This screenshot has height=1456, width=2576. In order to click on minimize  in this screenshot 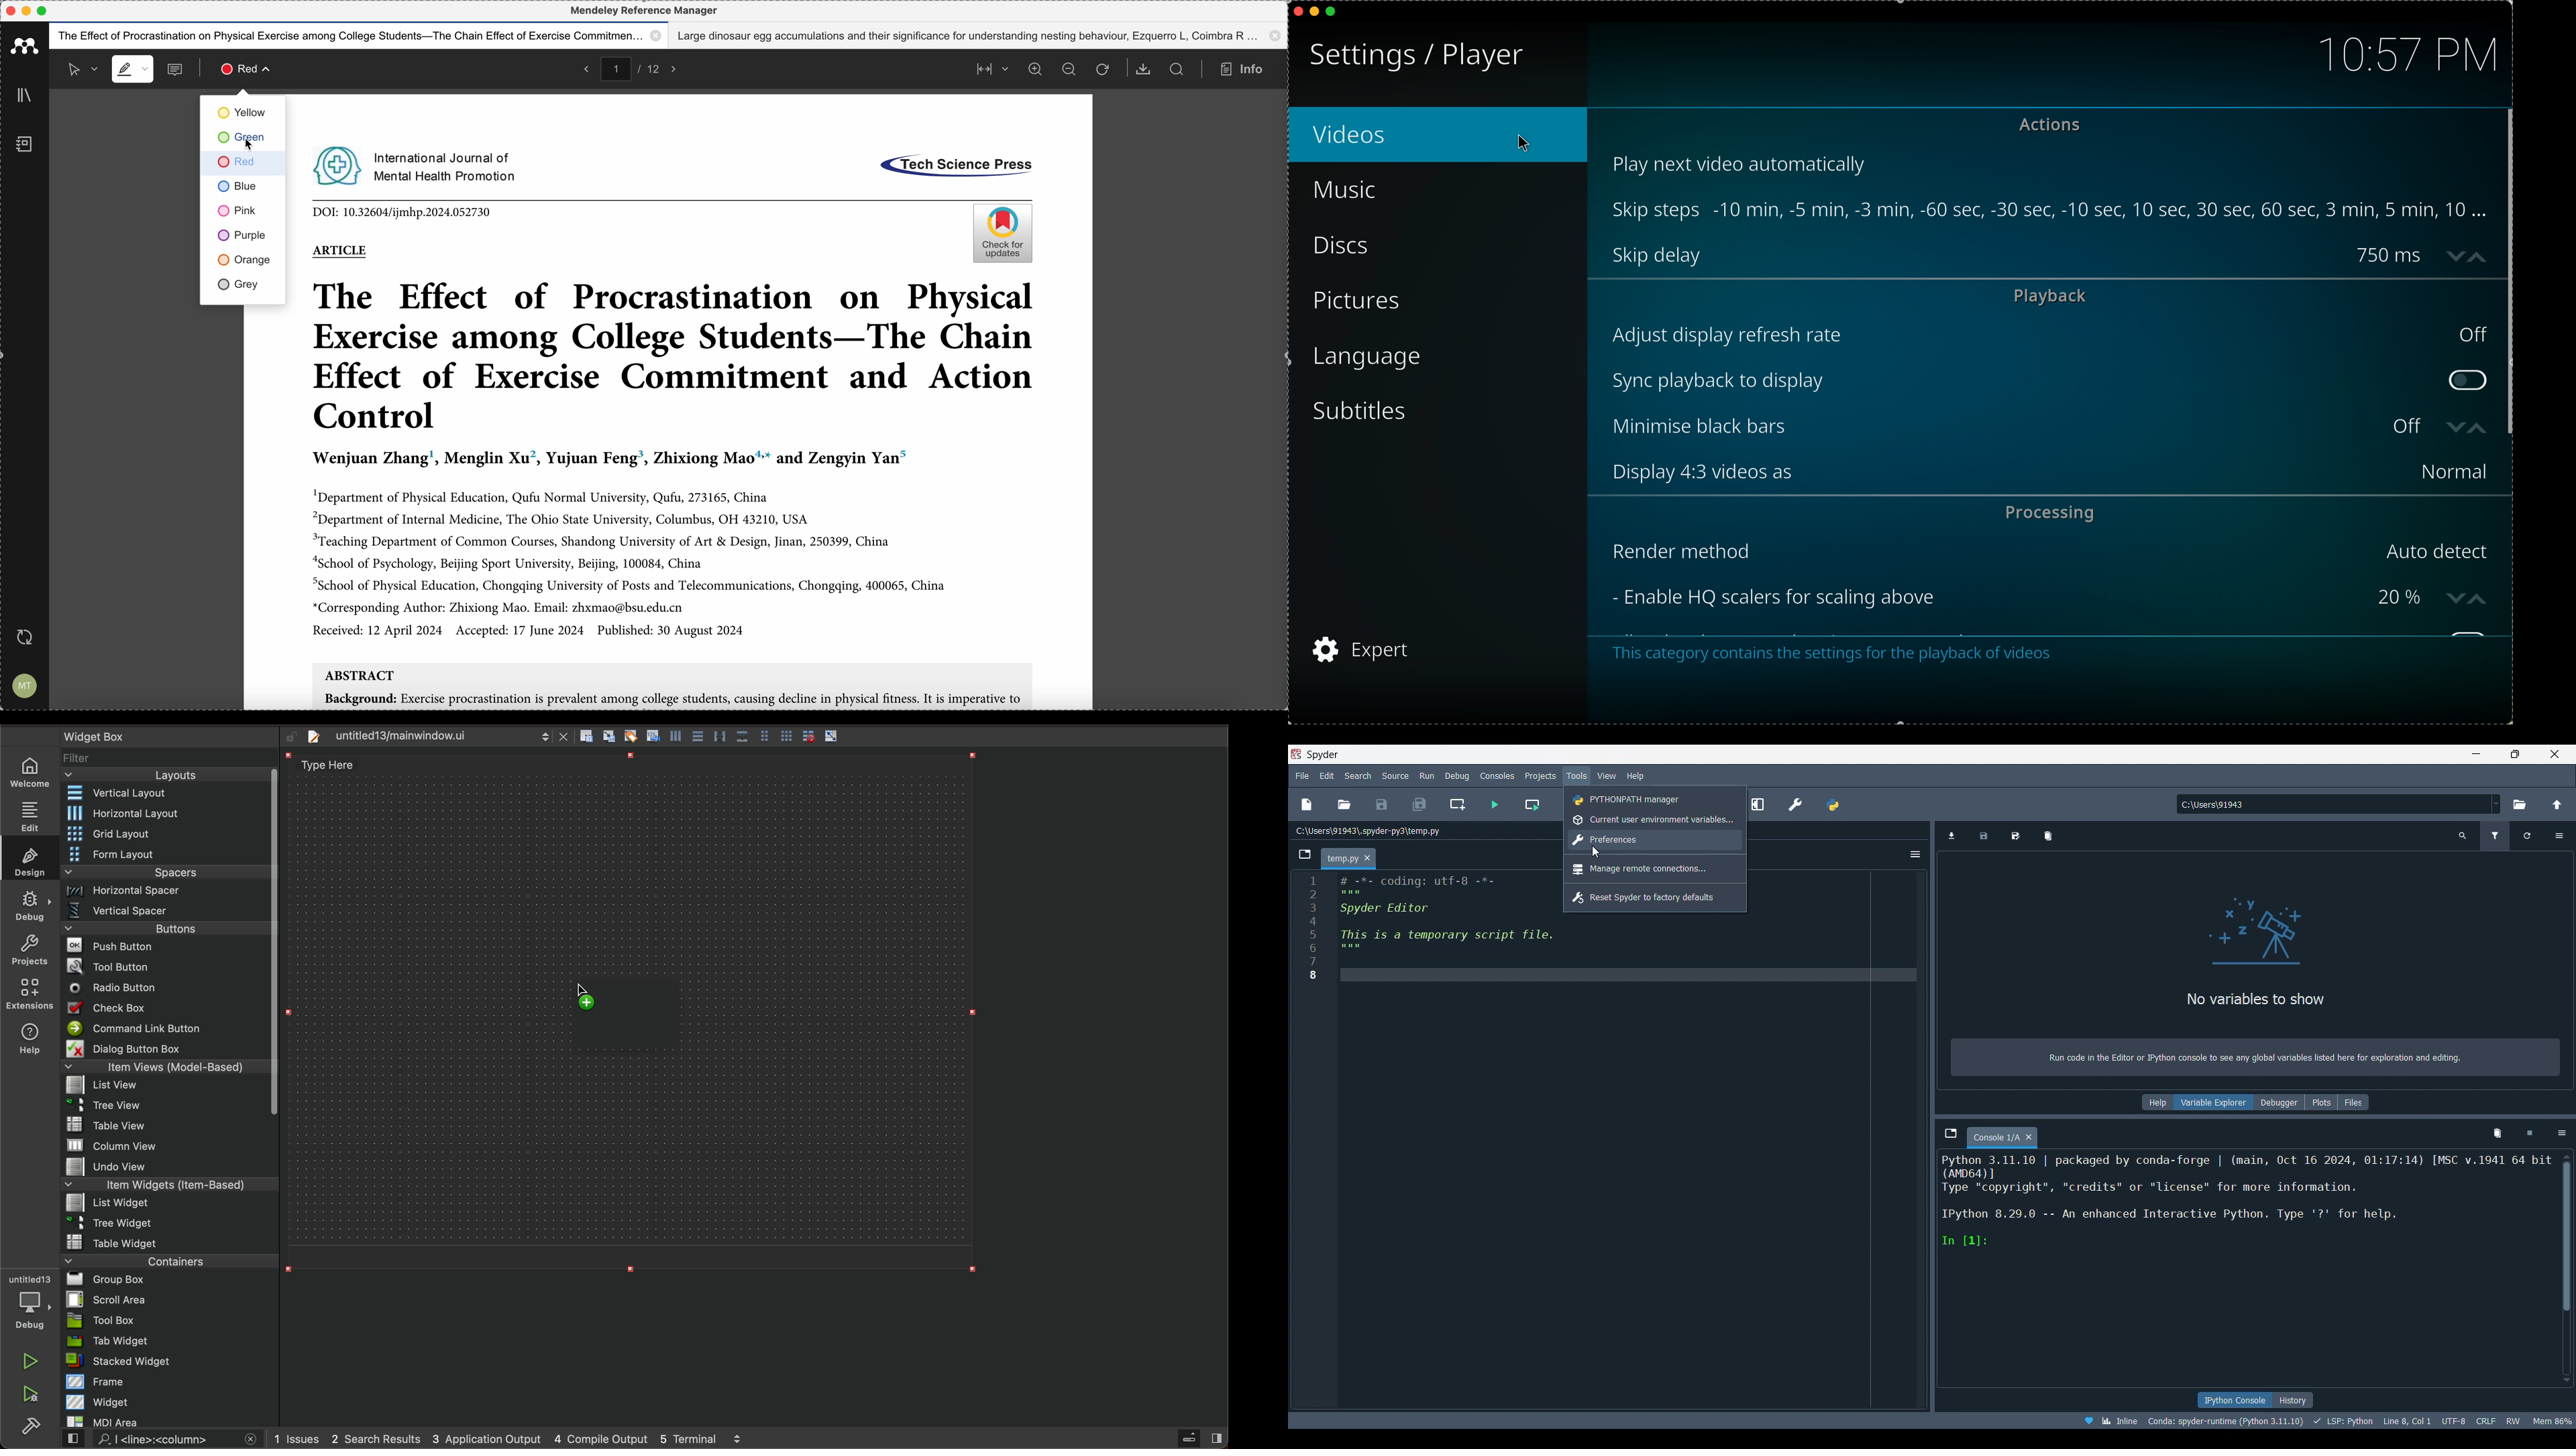, I will do `click(1315, 14)`.